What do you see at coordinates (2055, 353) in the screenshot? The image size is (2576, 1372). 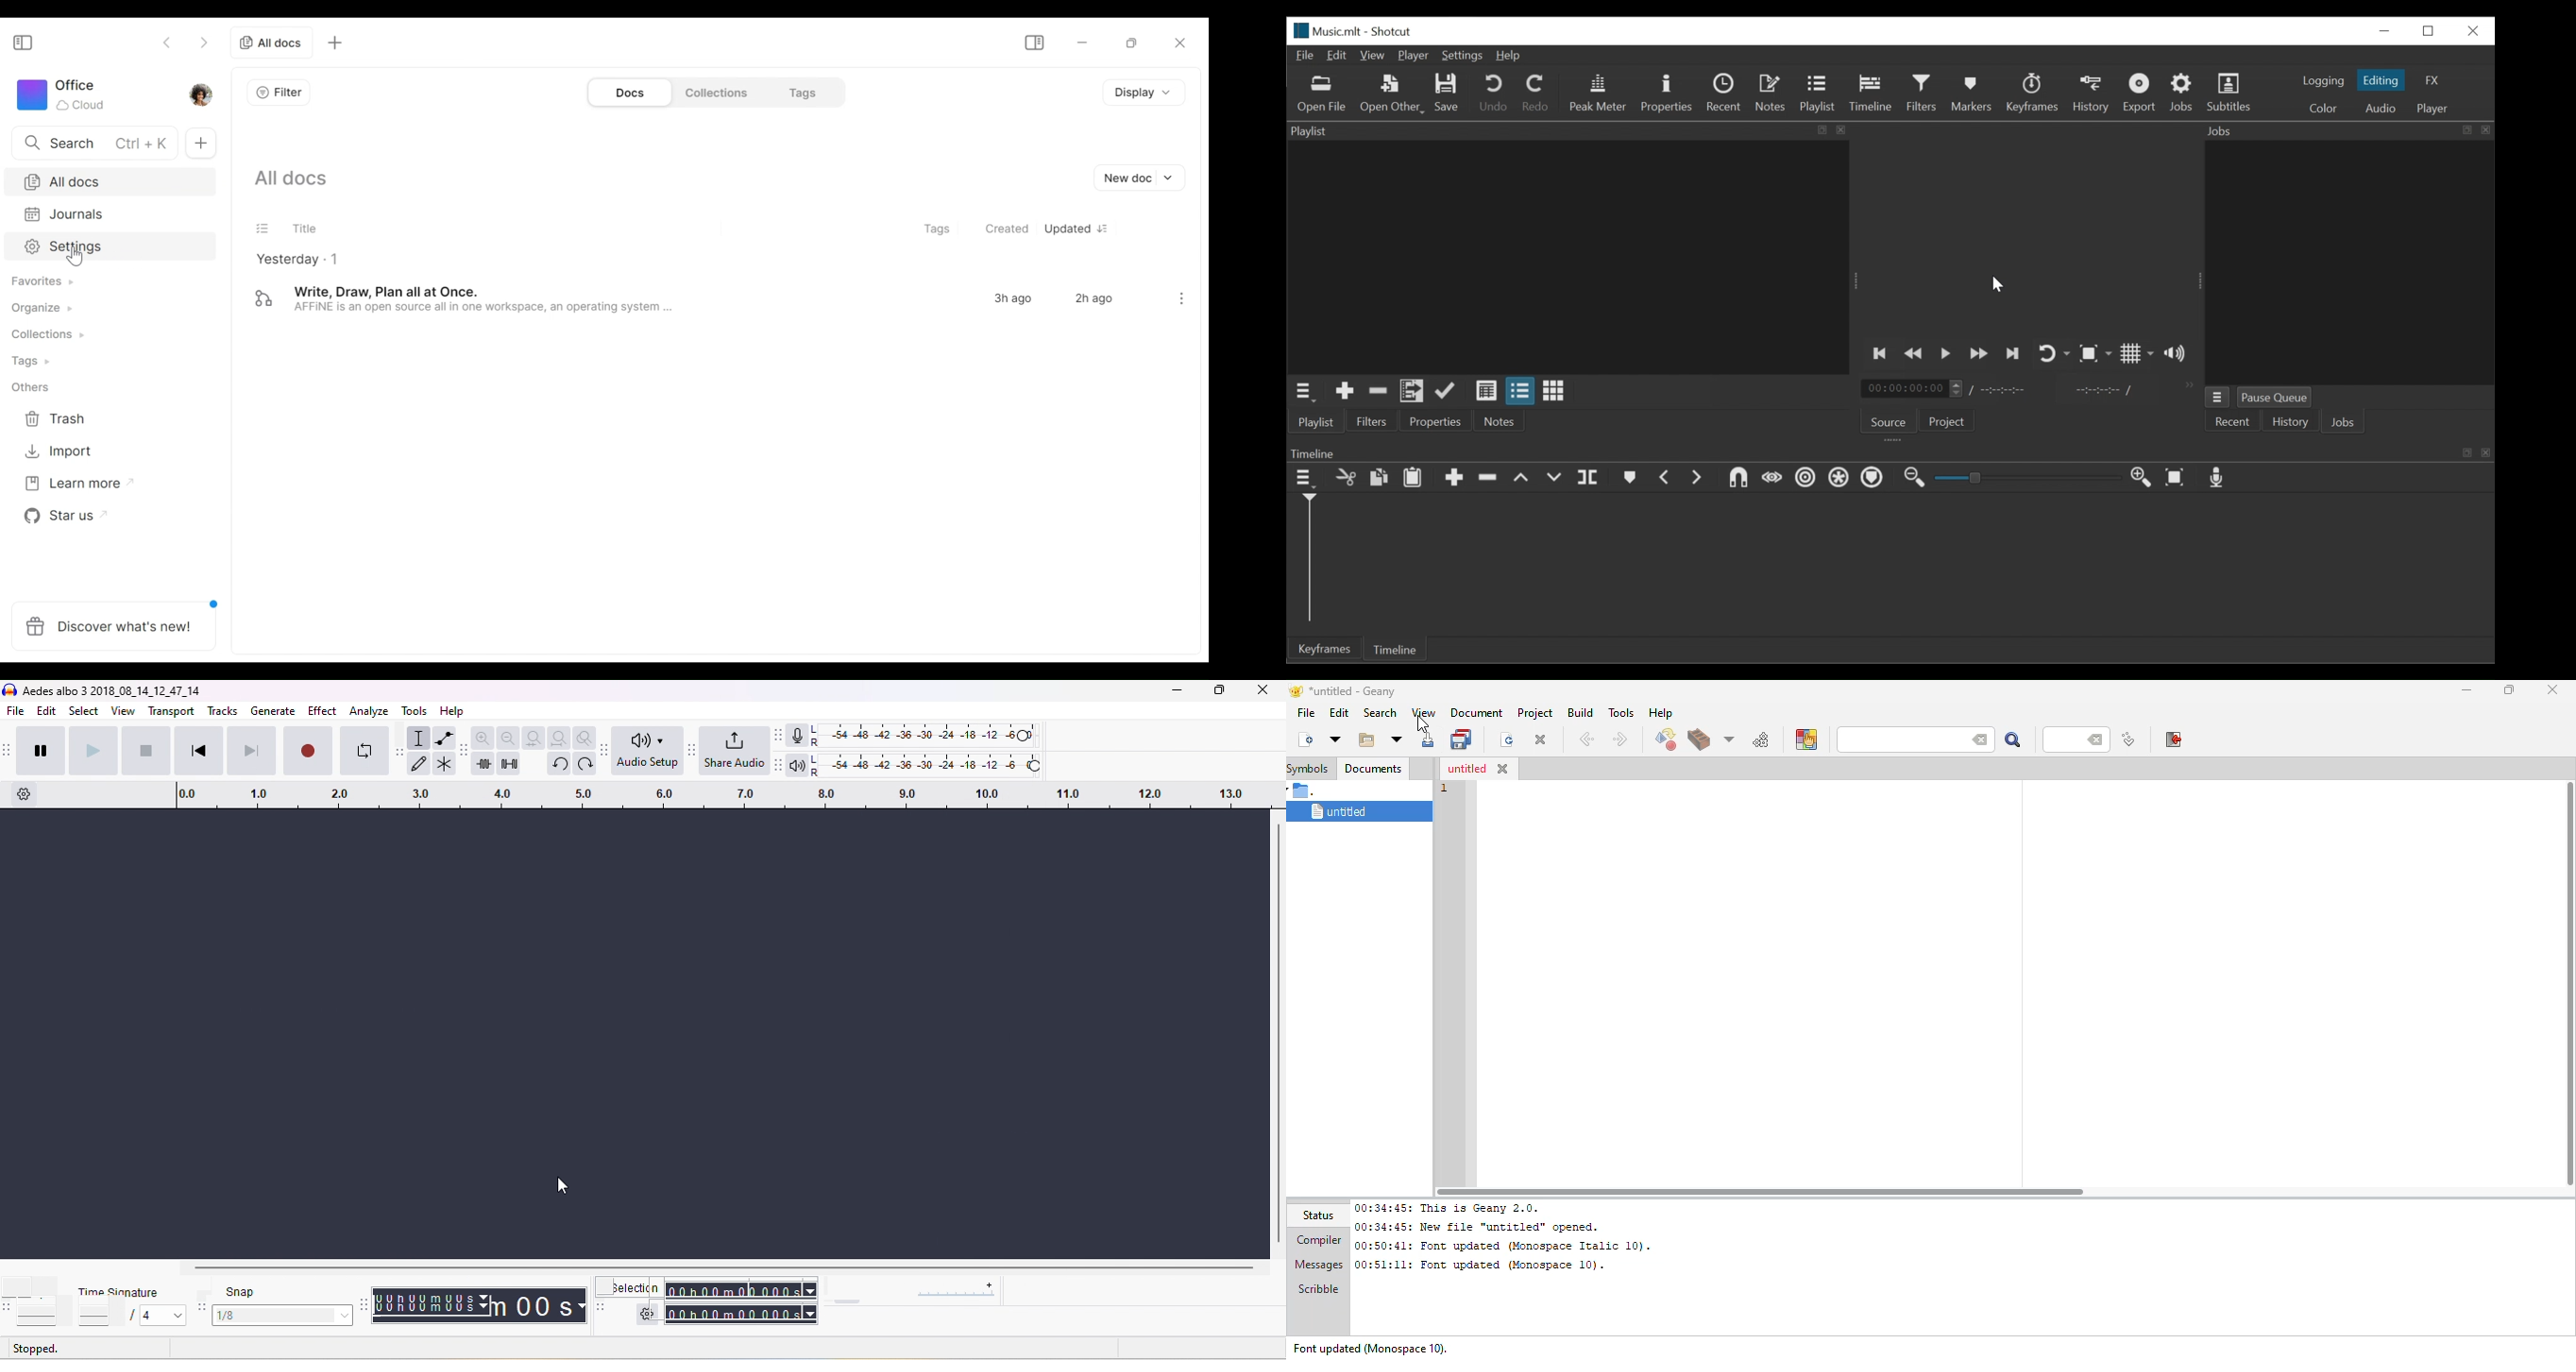 I see `Toggle player looping` at bounding box center [2055, 353].